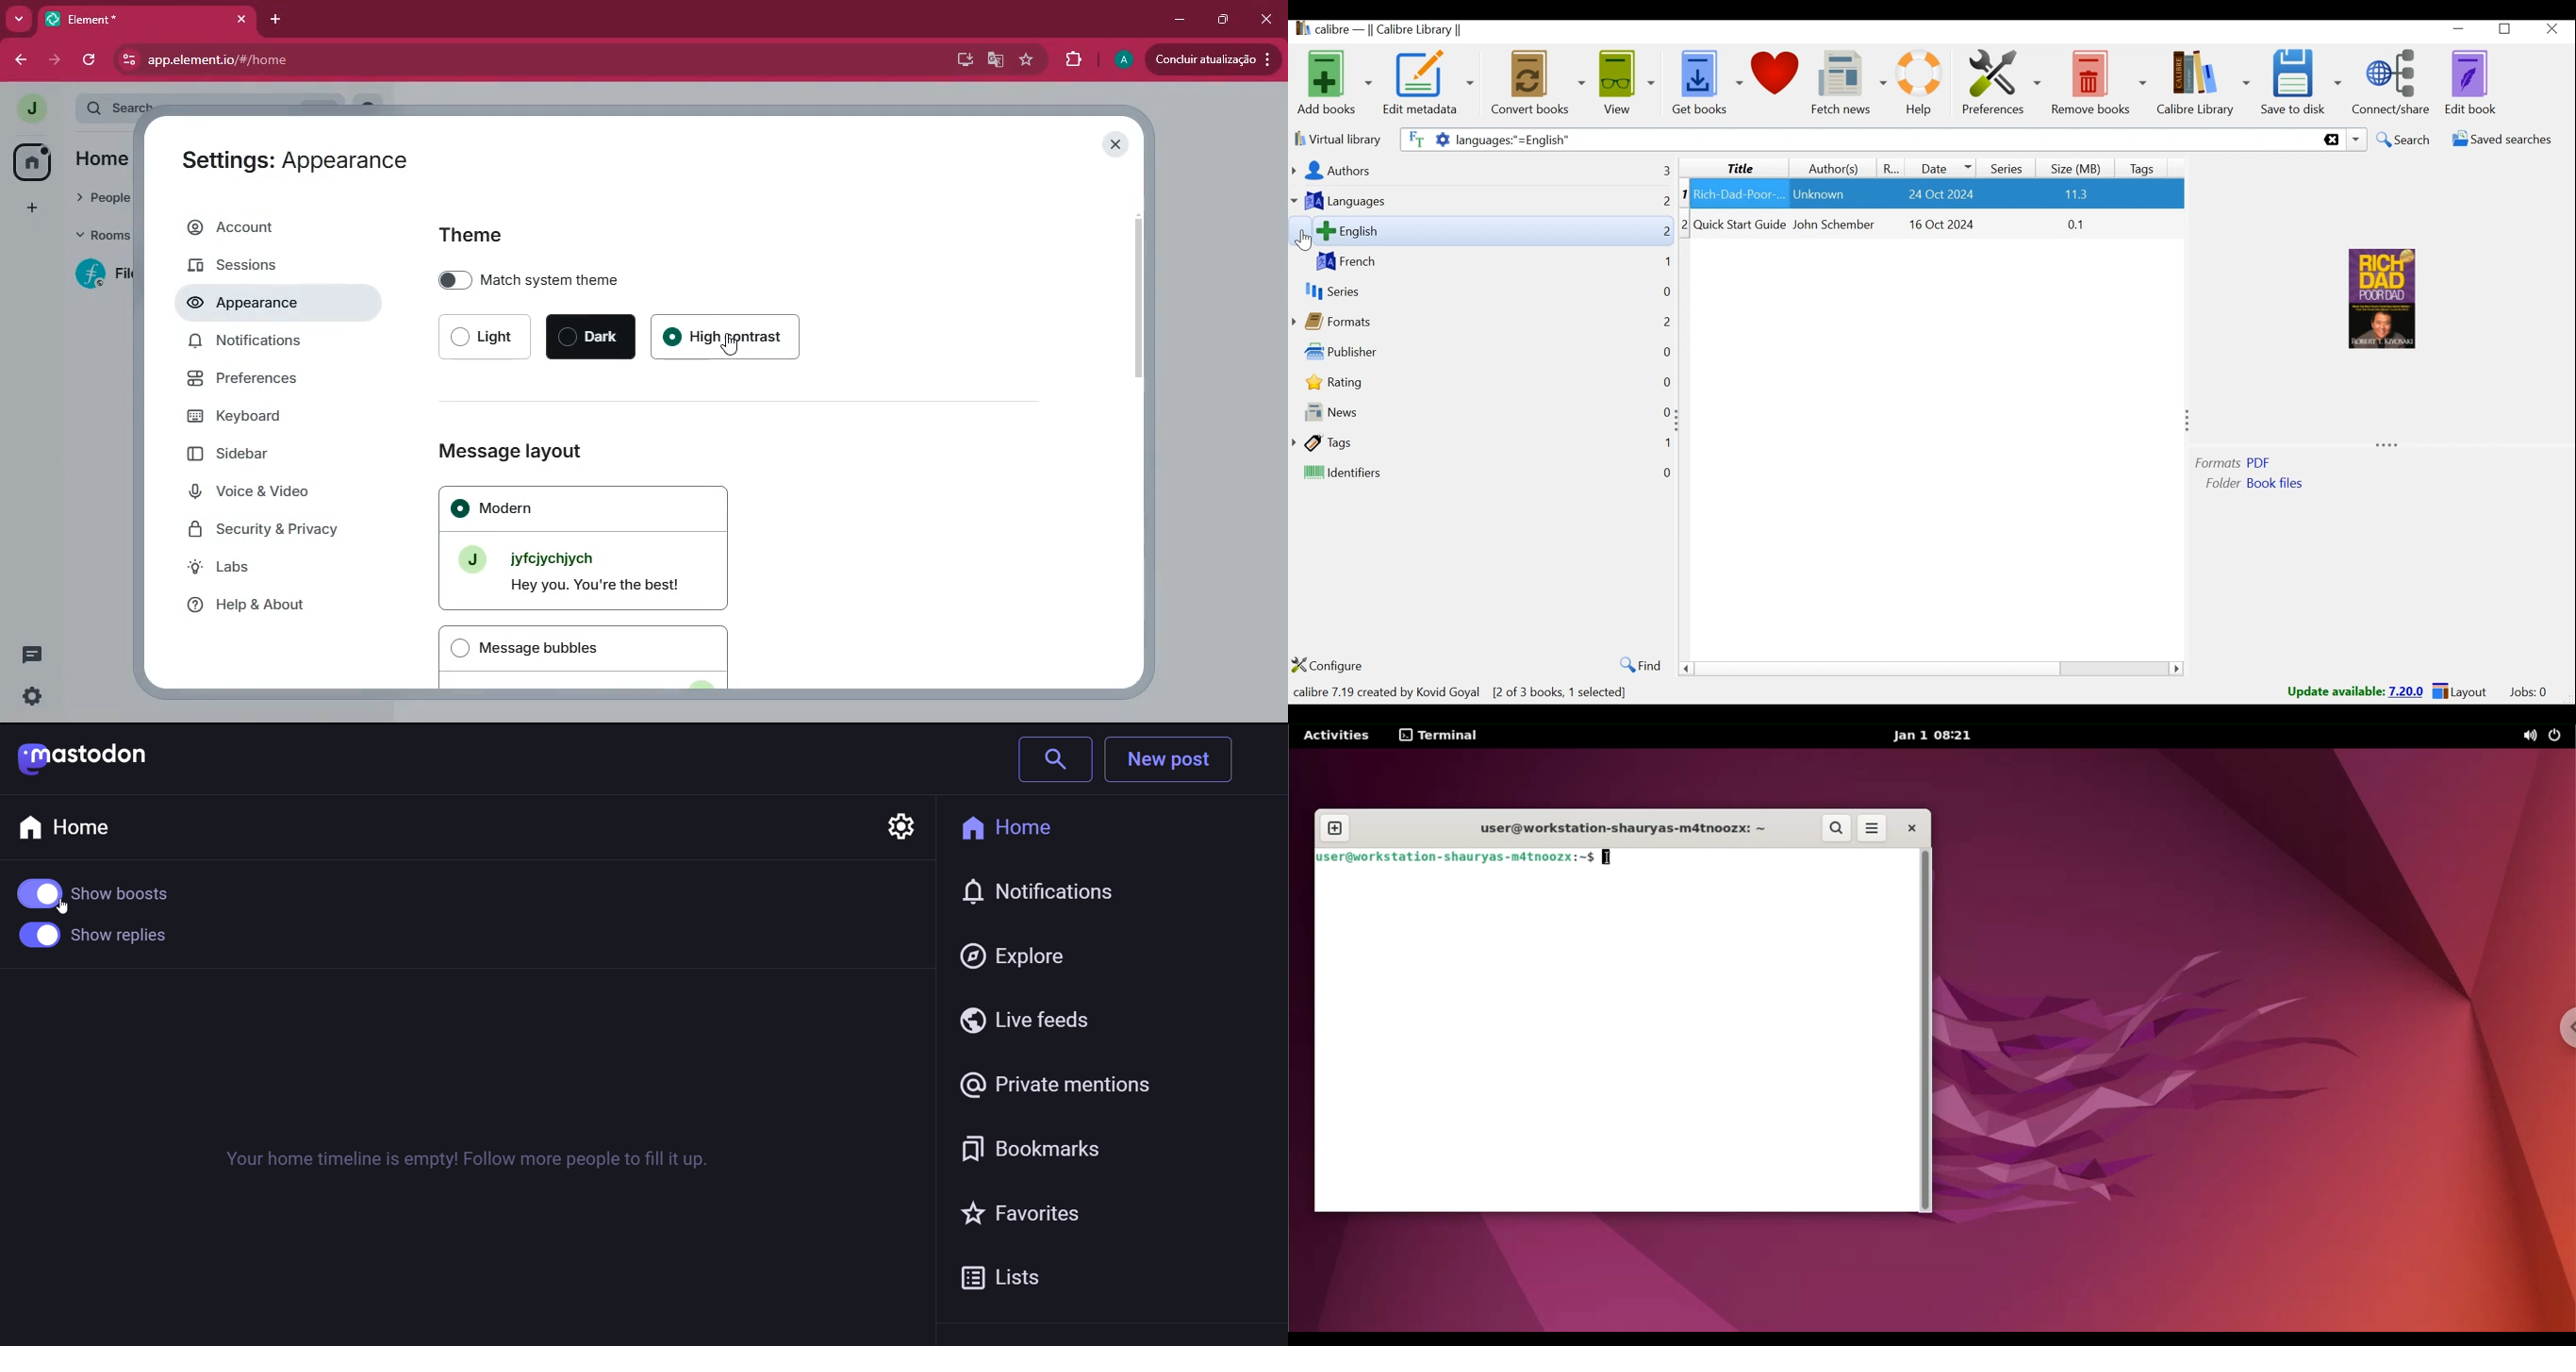 This screenshot has width=2576, height=1372. I want to click on message bubbles, so click(595, 655).